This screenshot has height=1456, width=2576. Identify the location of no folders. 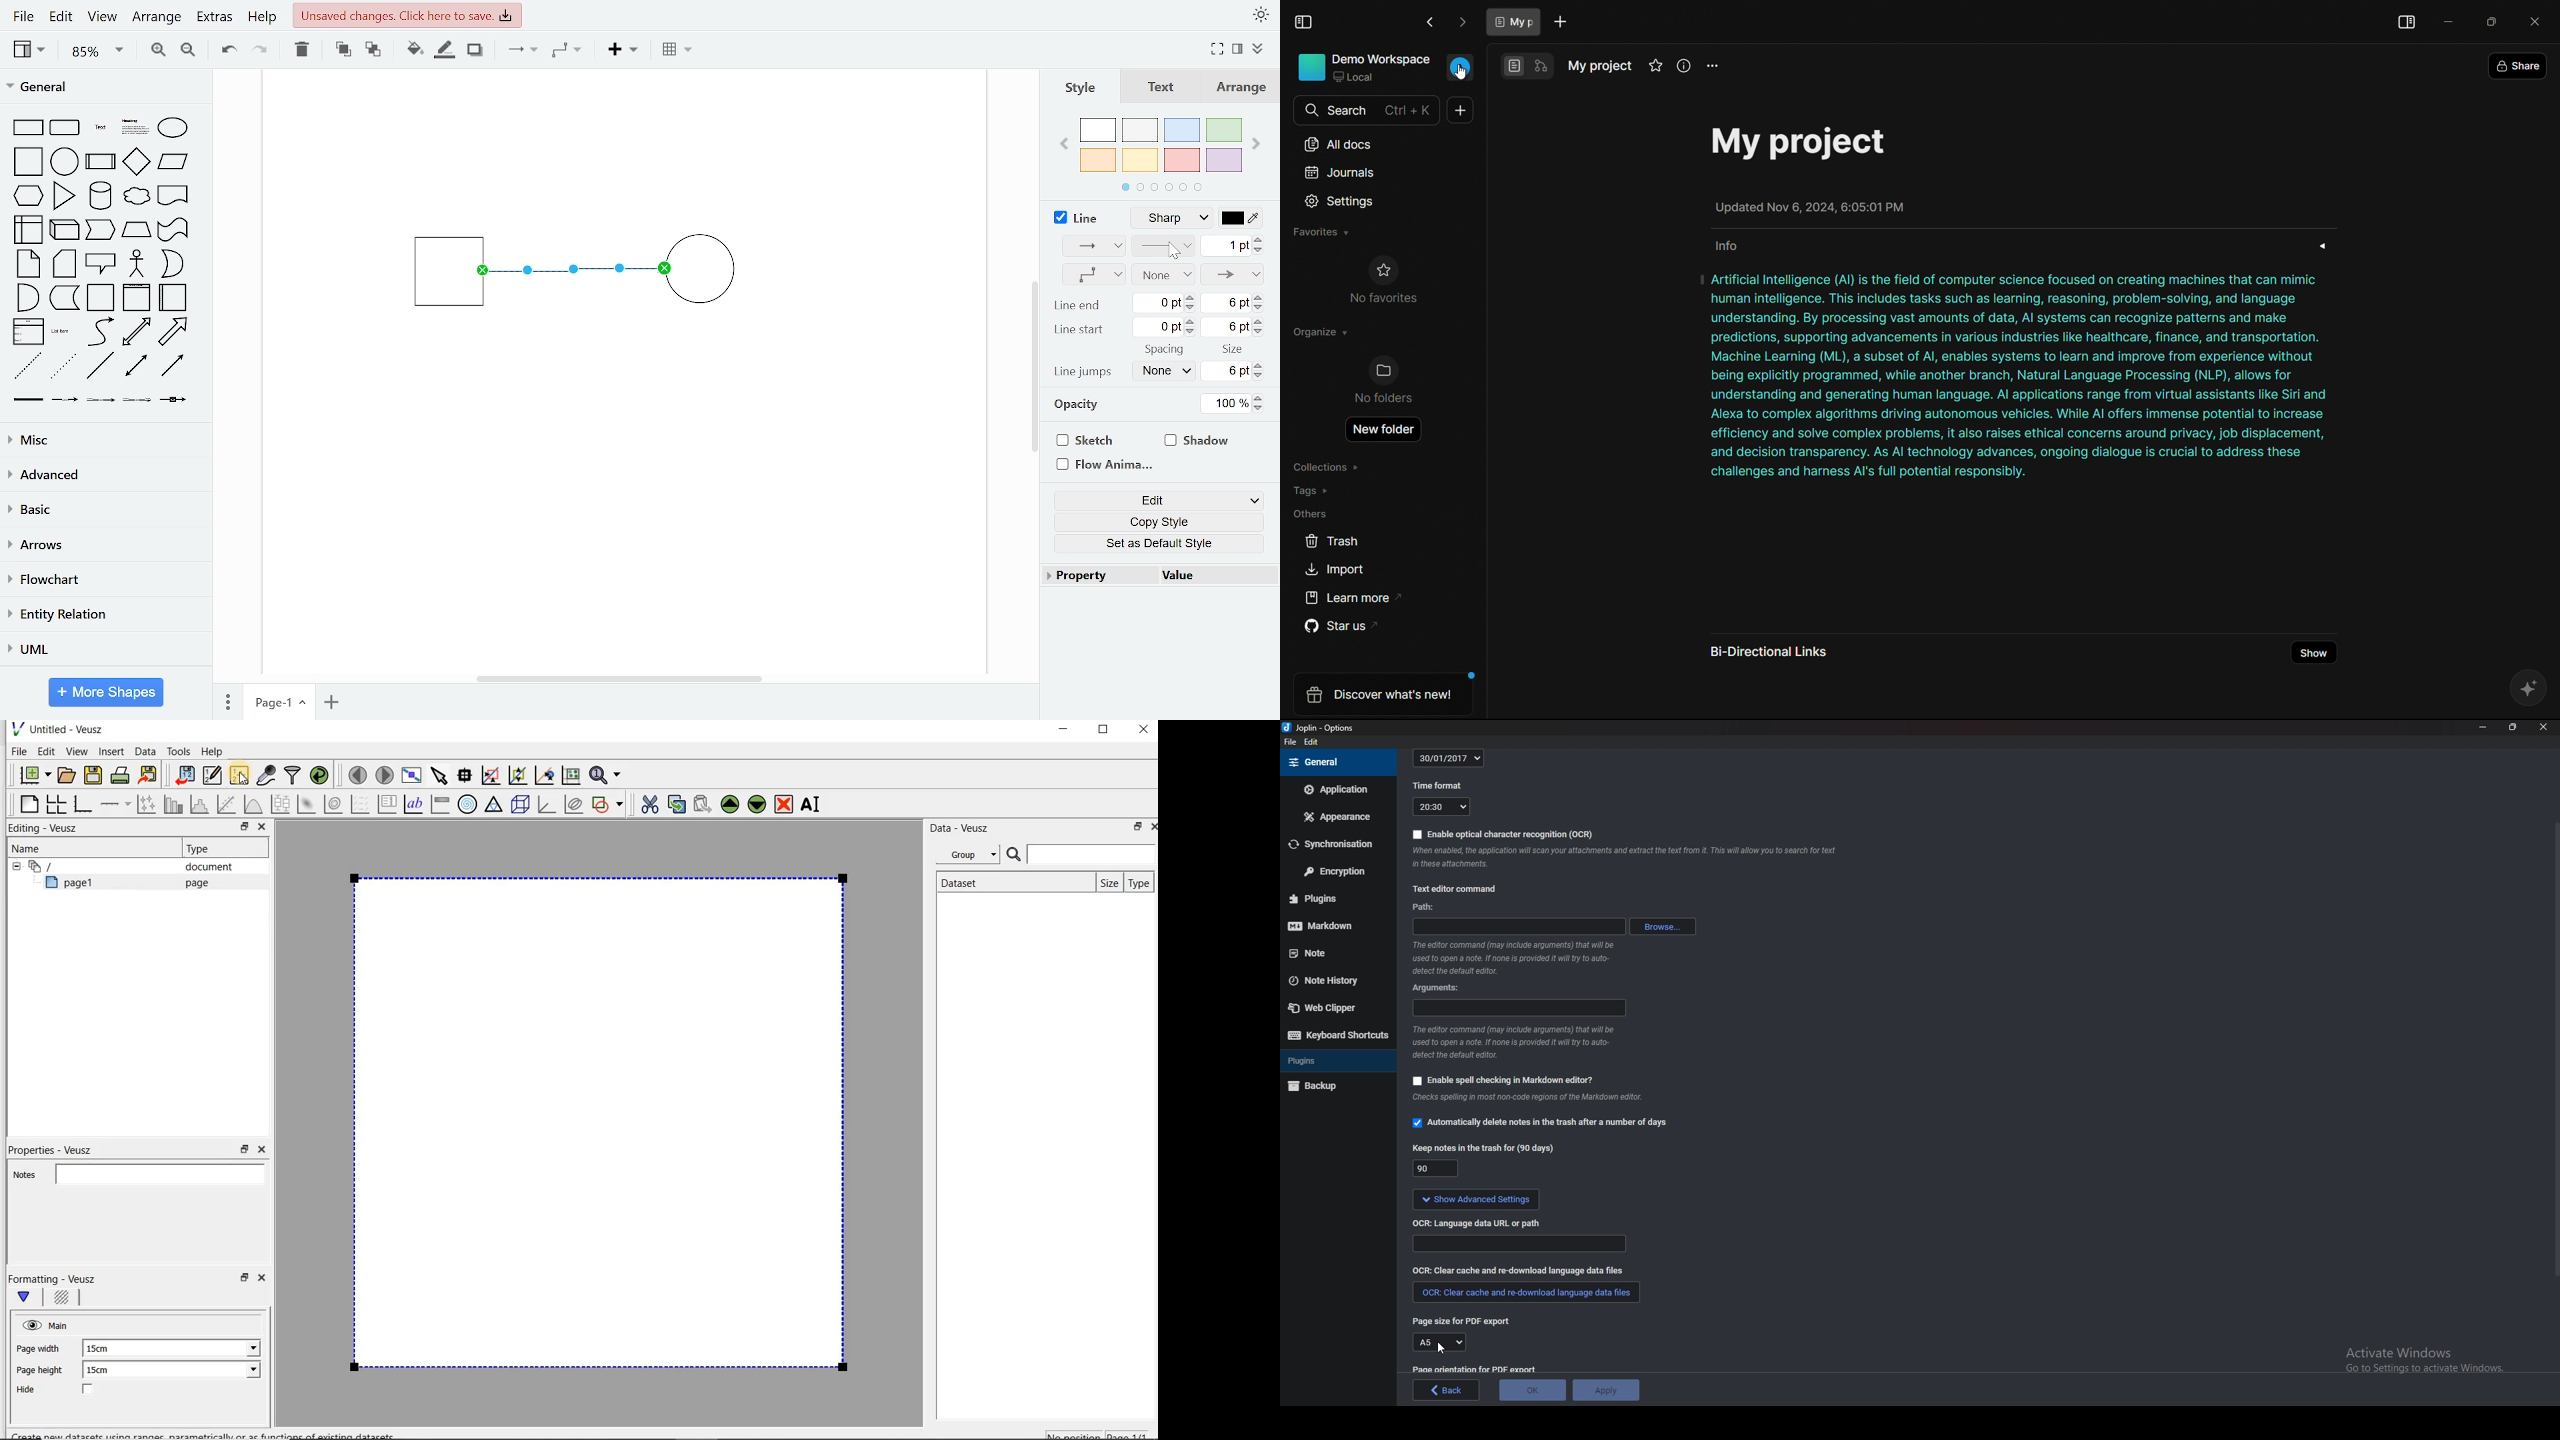
(1385, 382).